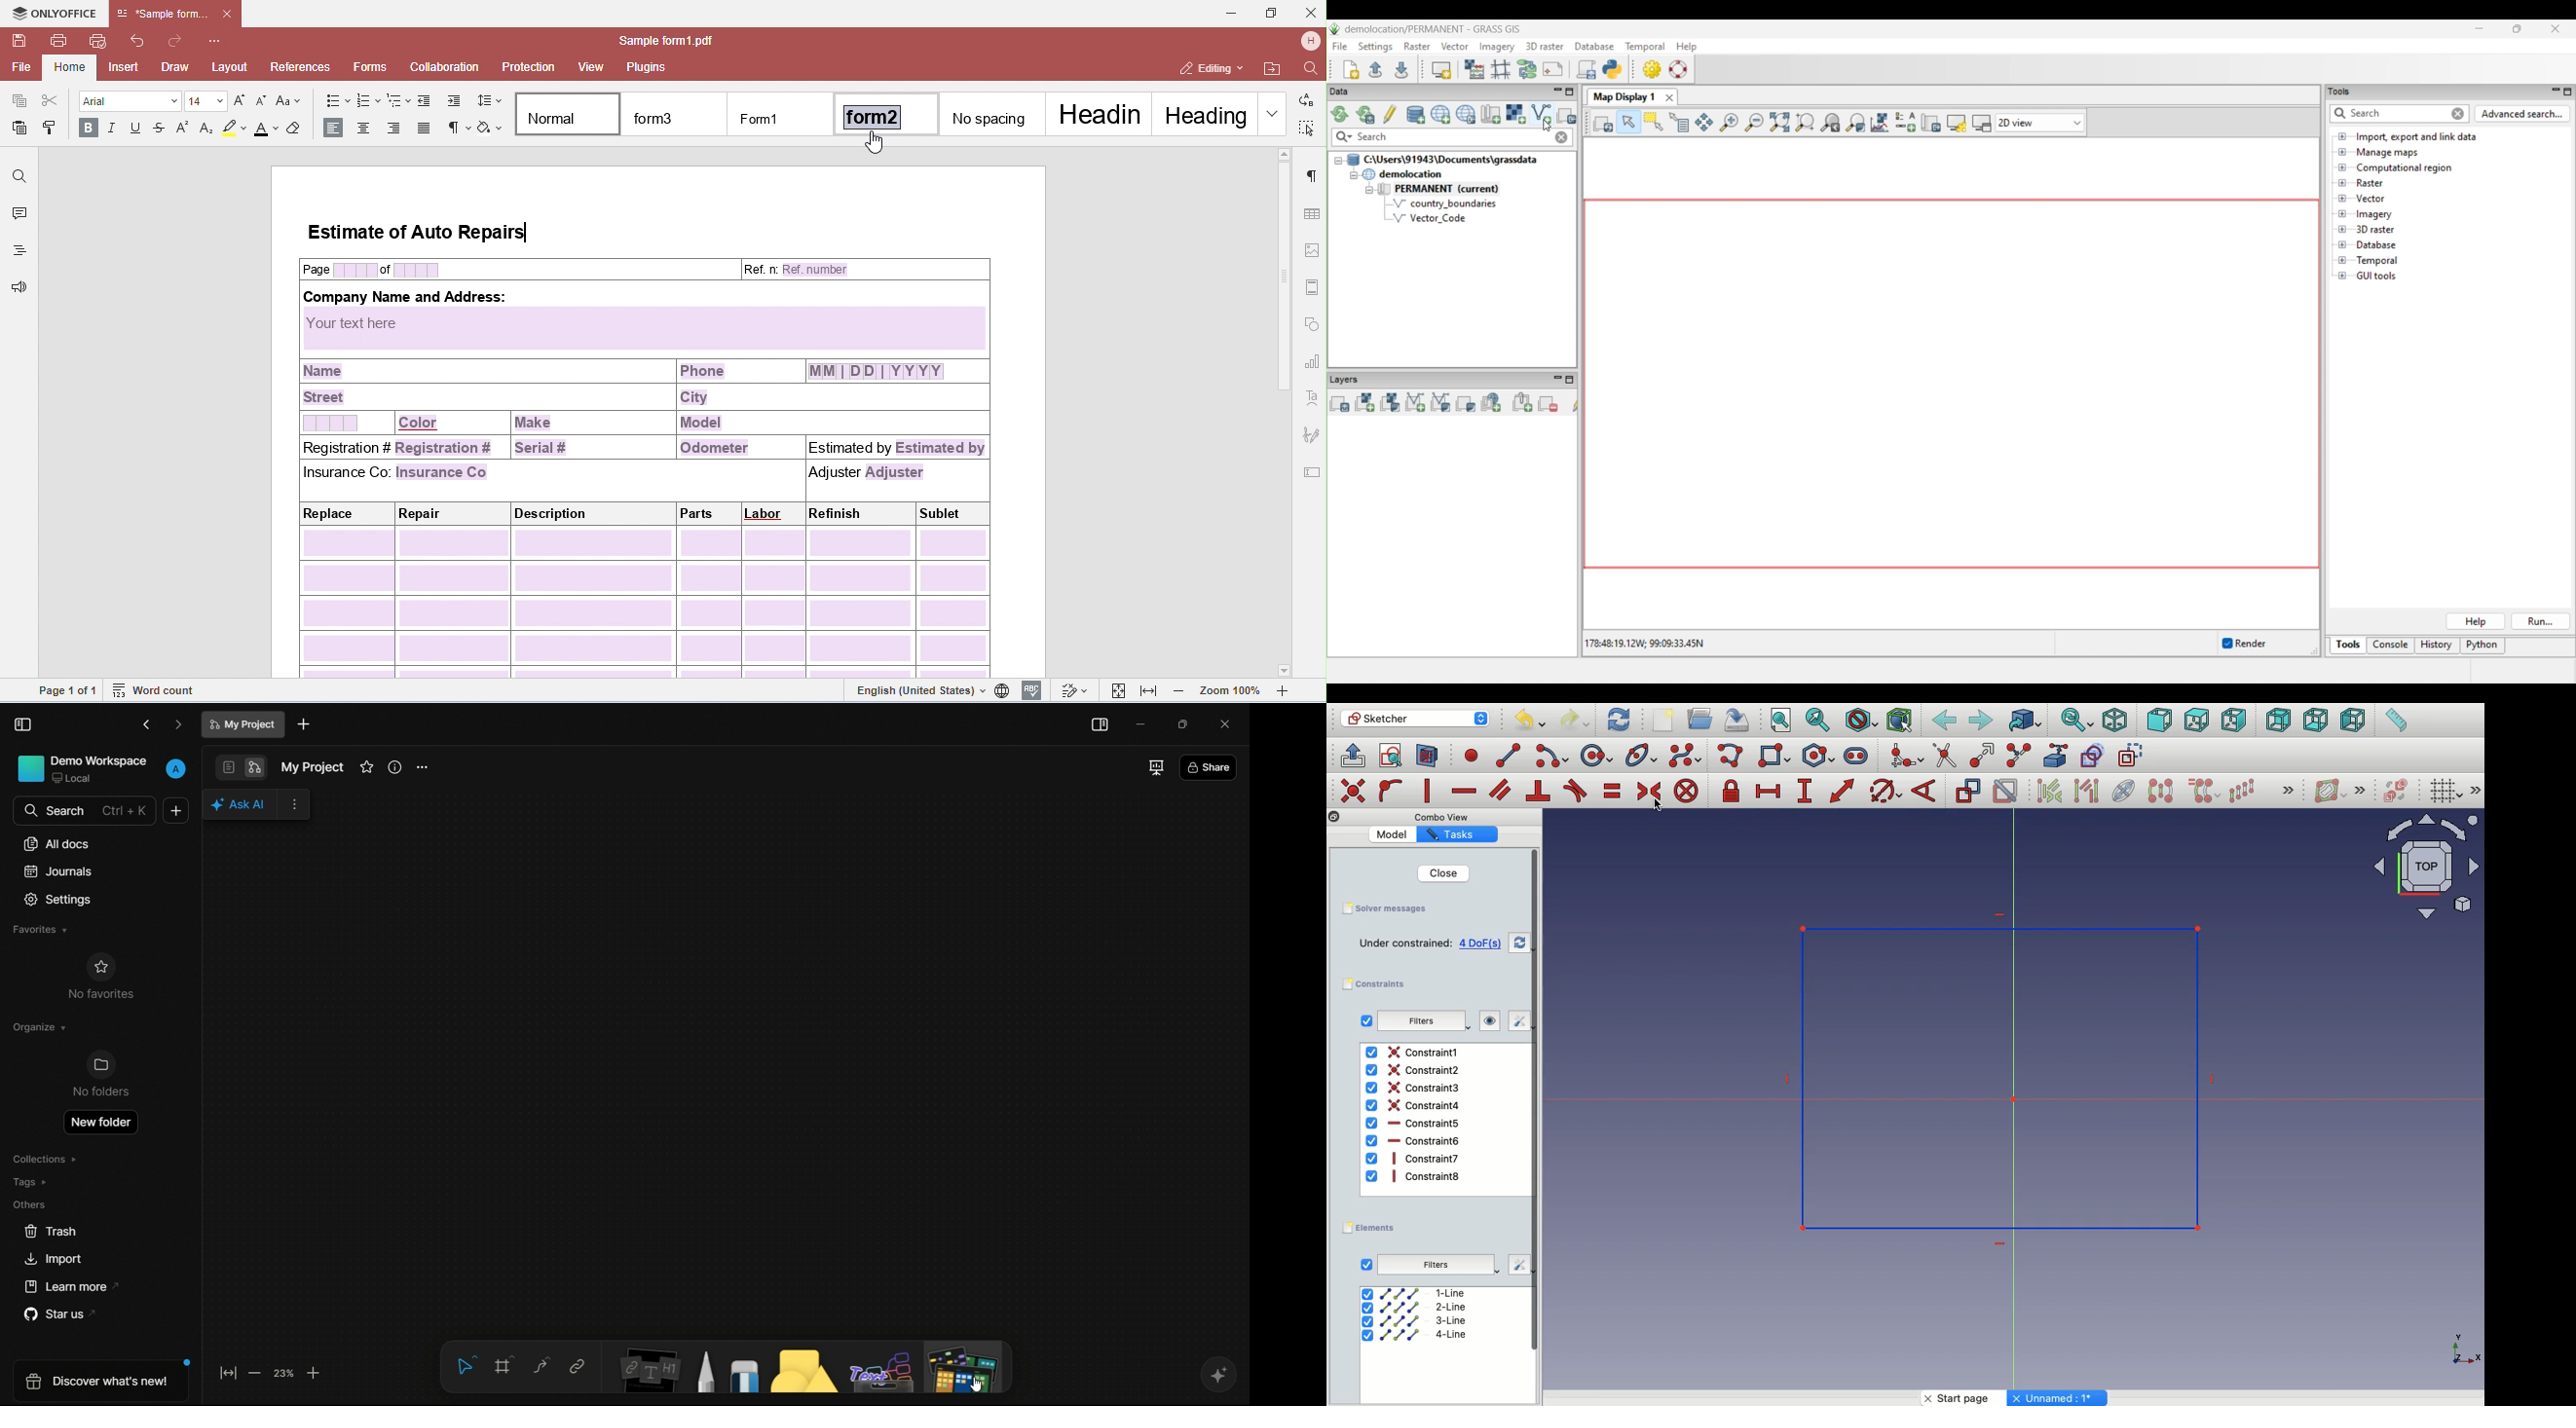 This screenshot has height=1428, width=2576. Describe the element at coordinates (1821, 756) in the screenshot. I see `Polygon` at that location.